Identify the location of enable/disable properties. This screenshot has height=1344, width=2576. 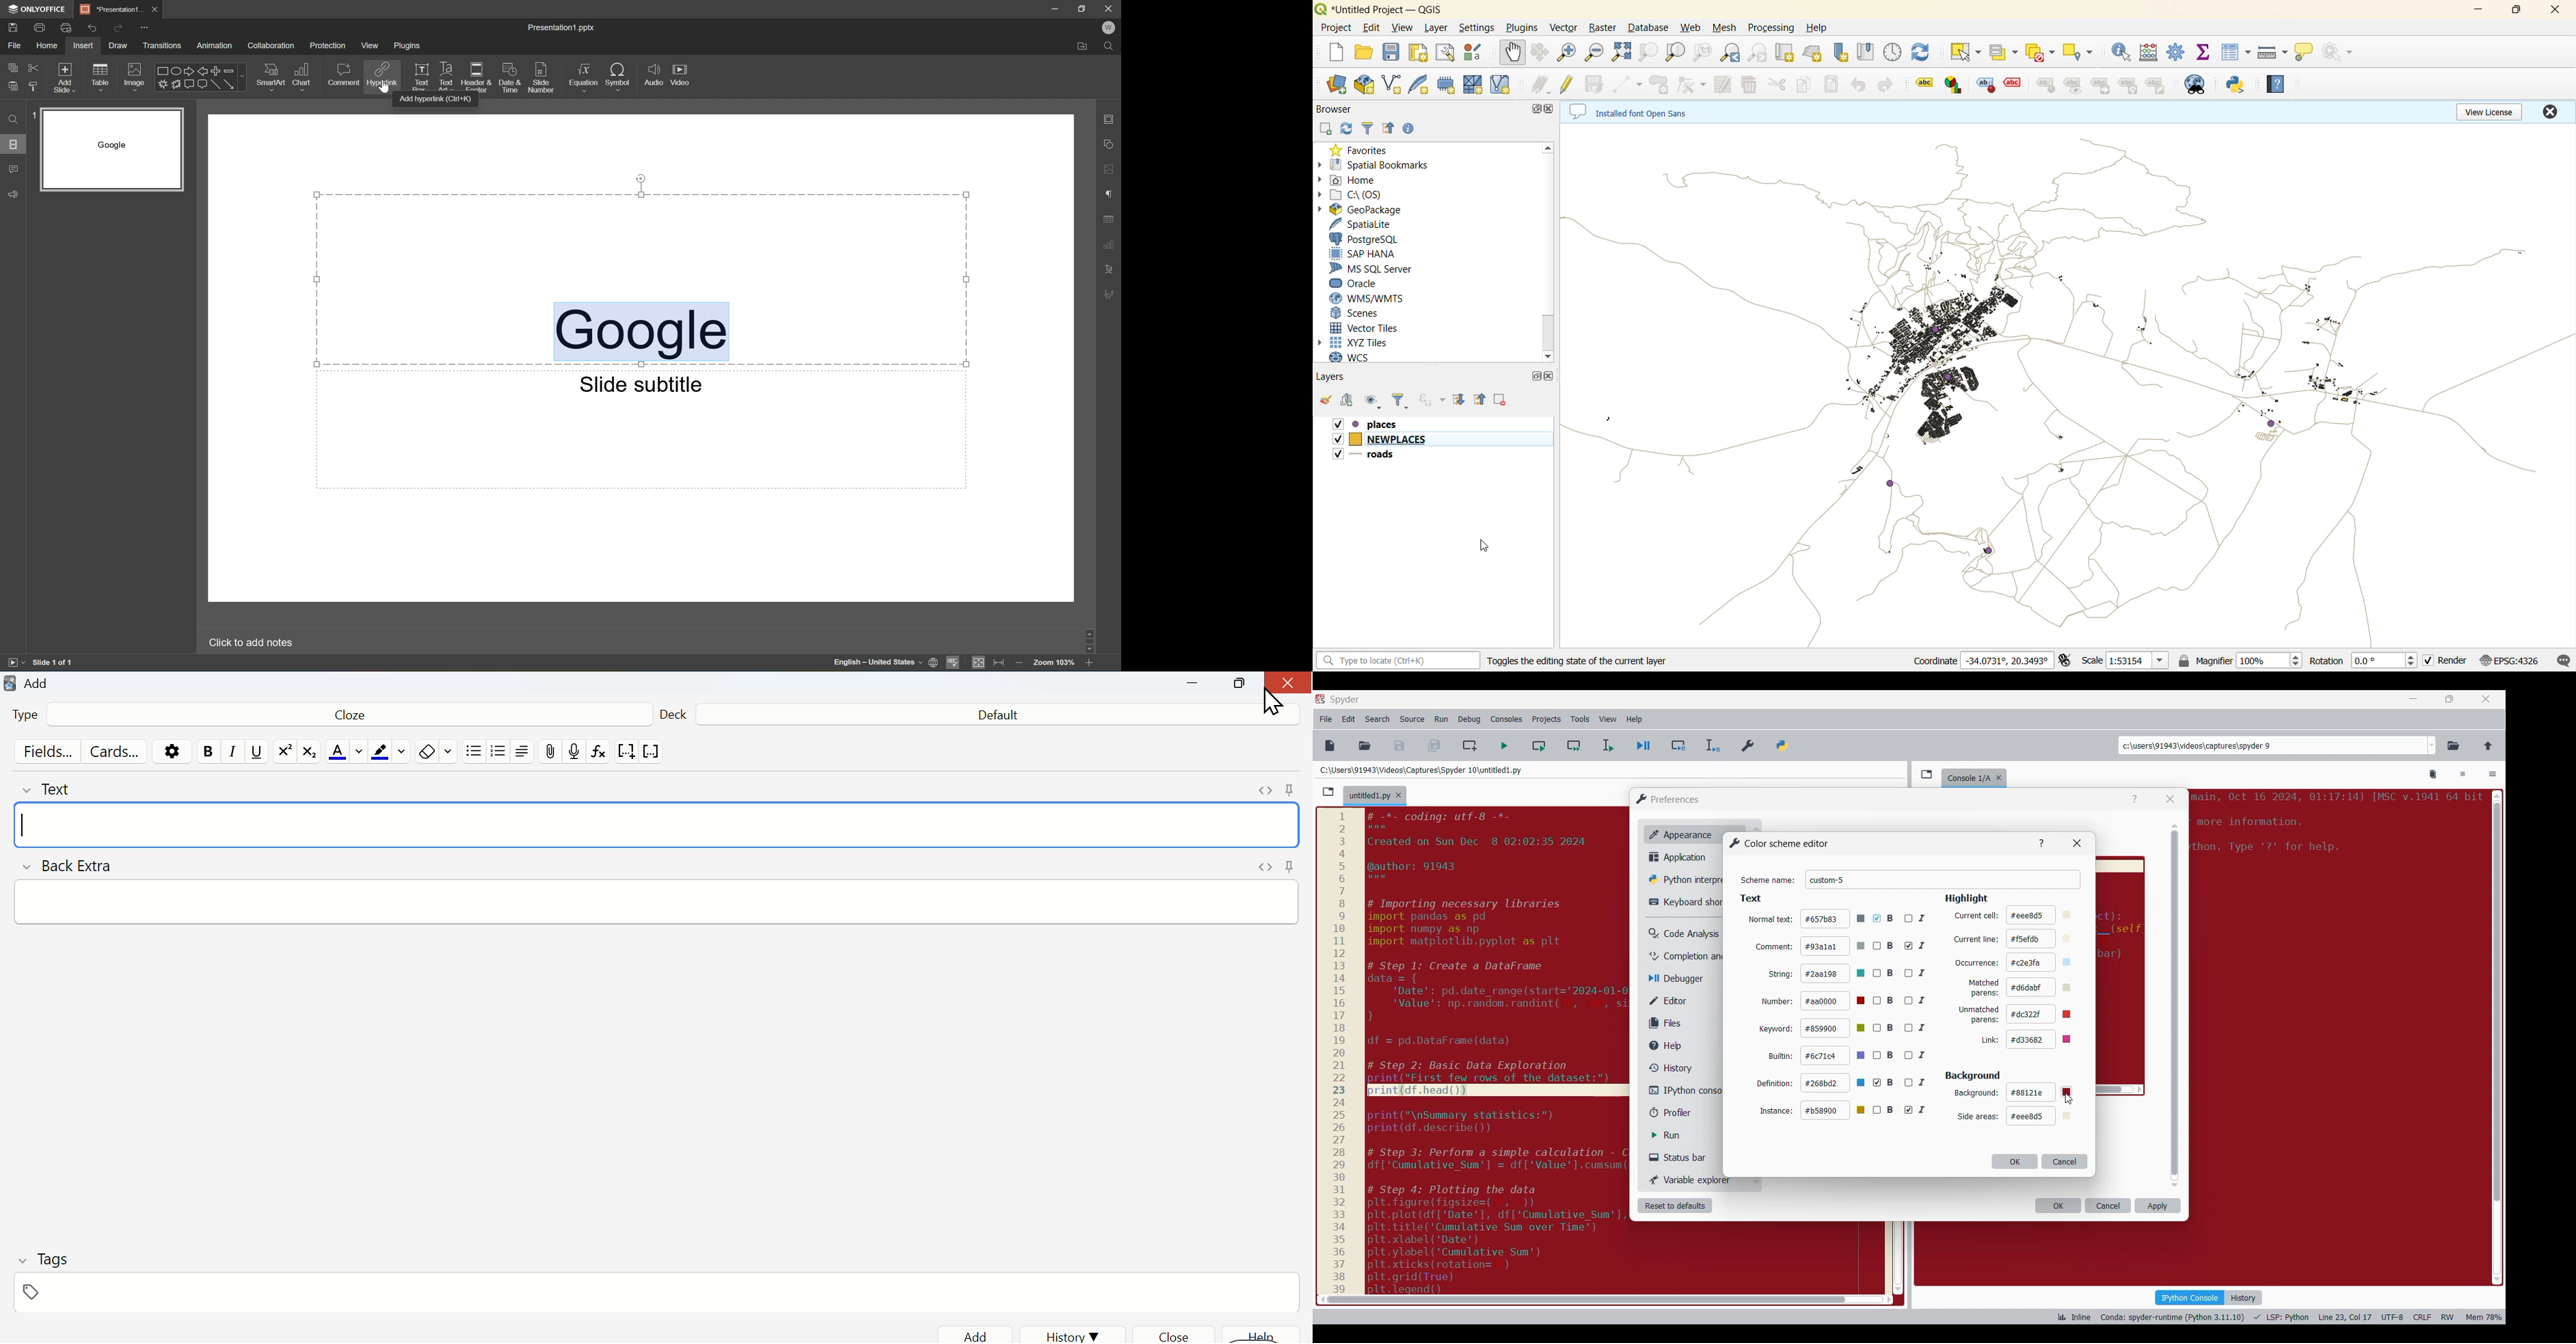
(1411, 129).